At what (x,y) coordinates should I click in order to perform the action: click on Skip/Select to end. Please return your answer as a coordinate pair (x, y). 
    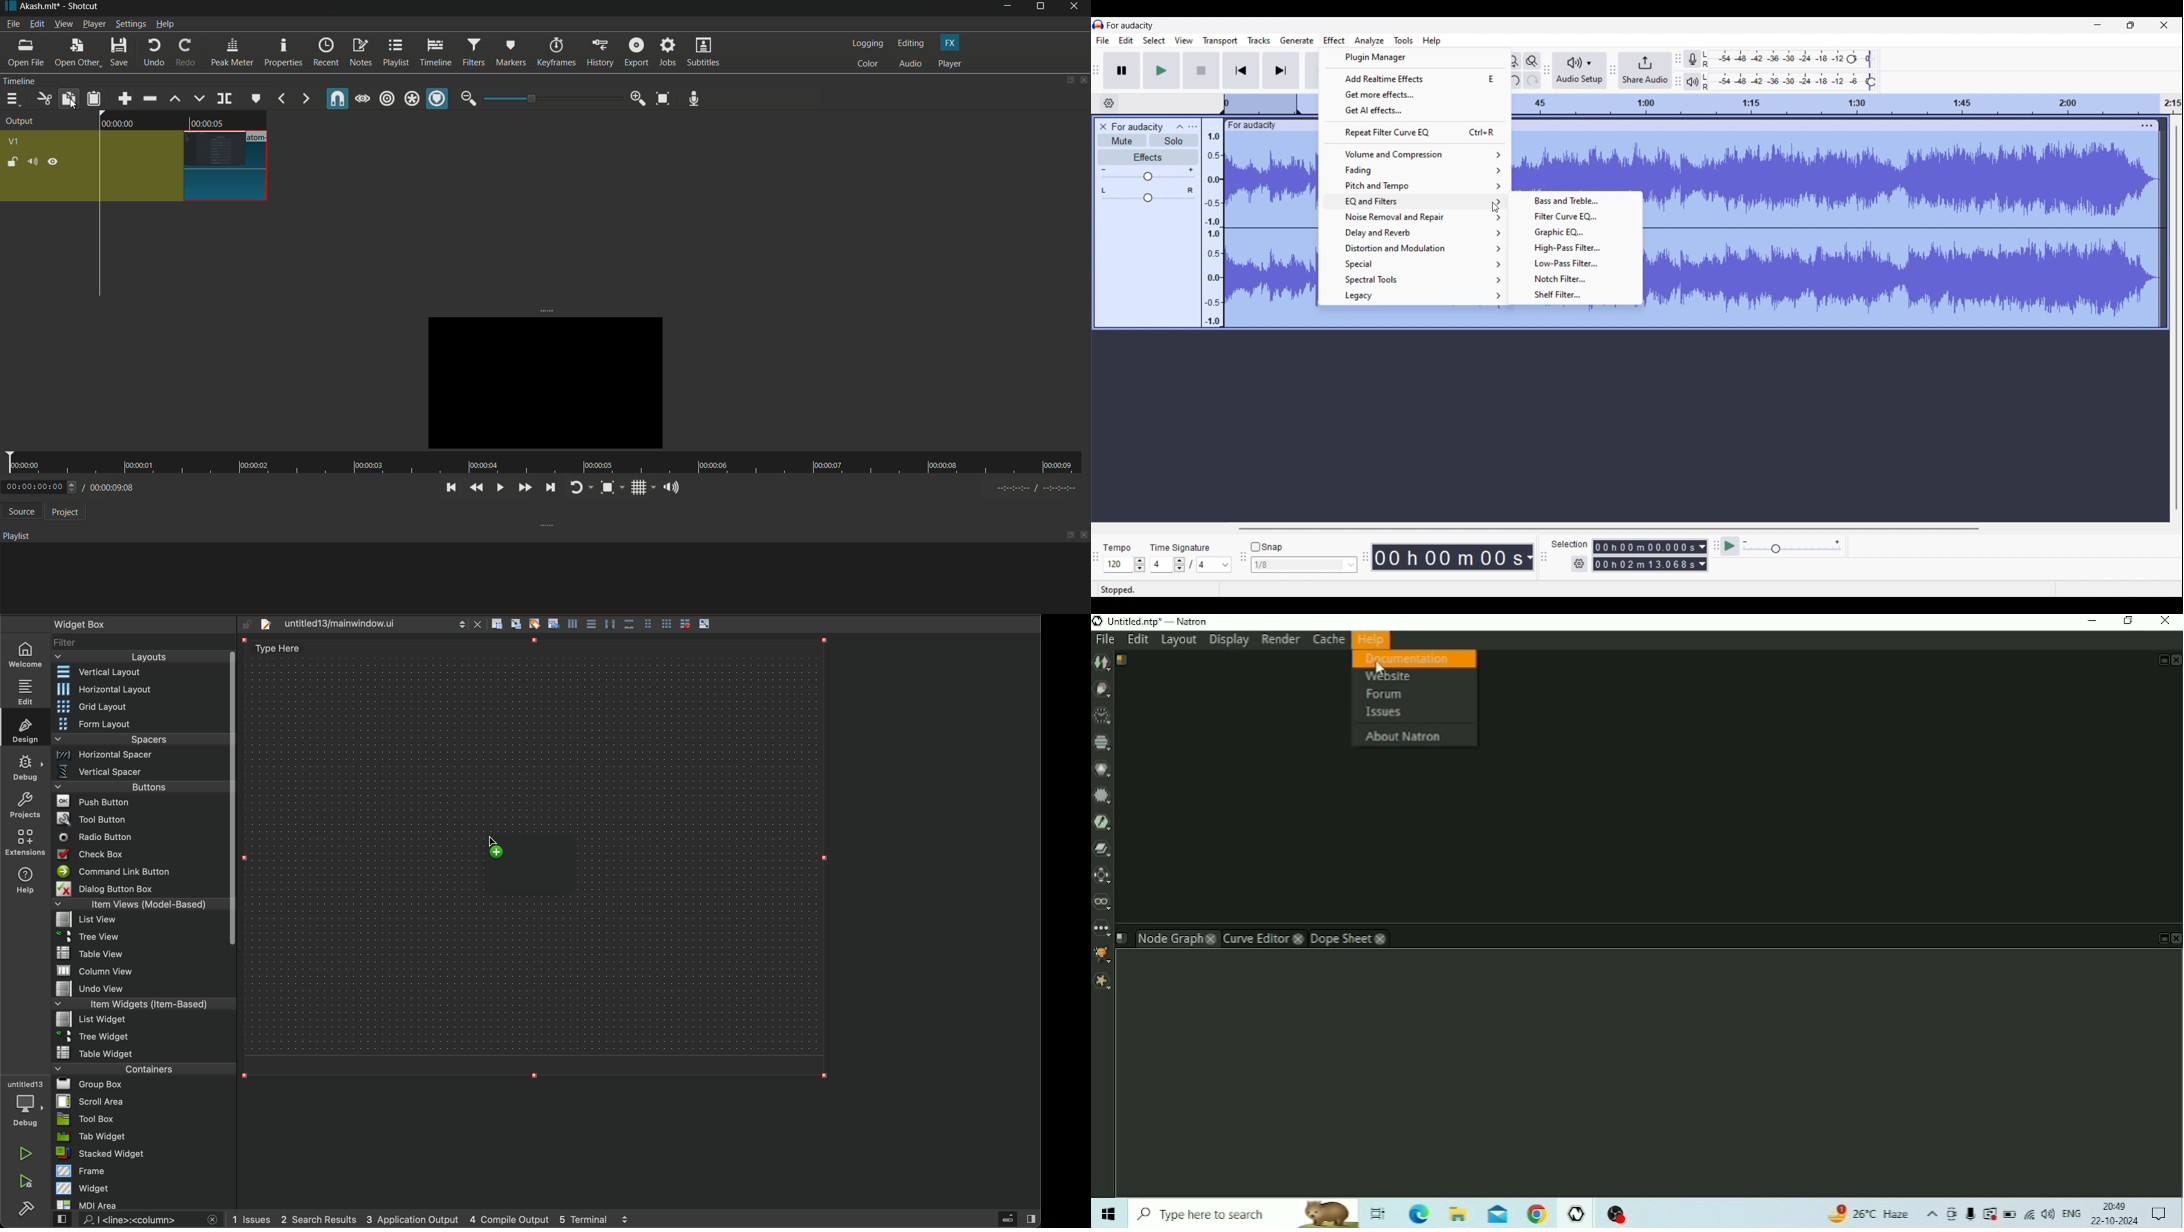
    Looking at the image, I should click on (1281, 70).